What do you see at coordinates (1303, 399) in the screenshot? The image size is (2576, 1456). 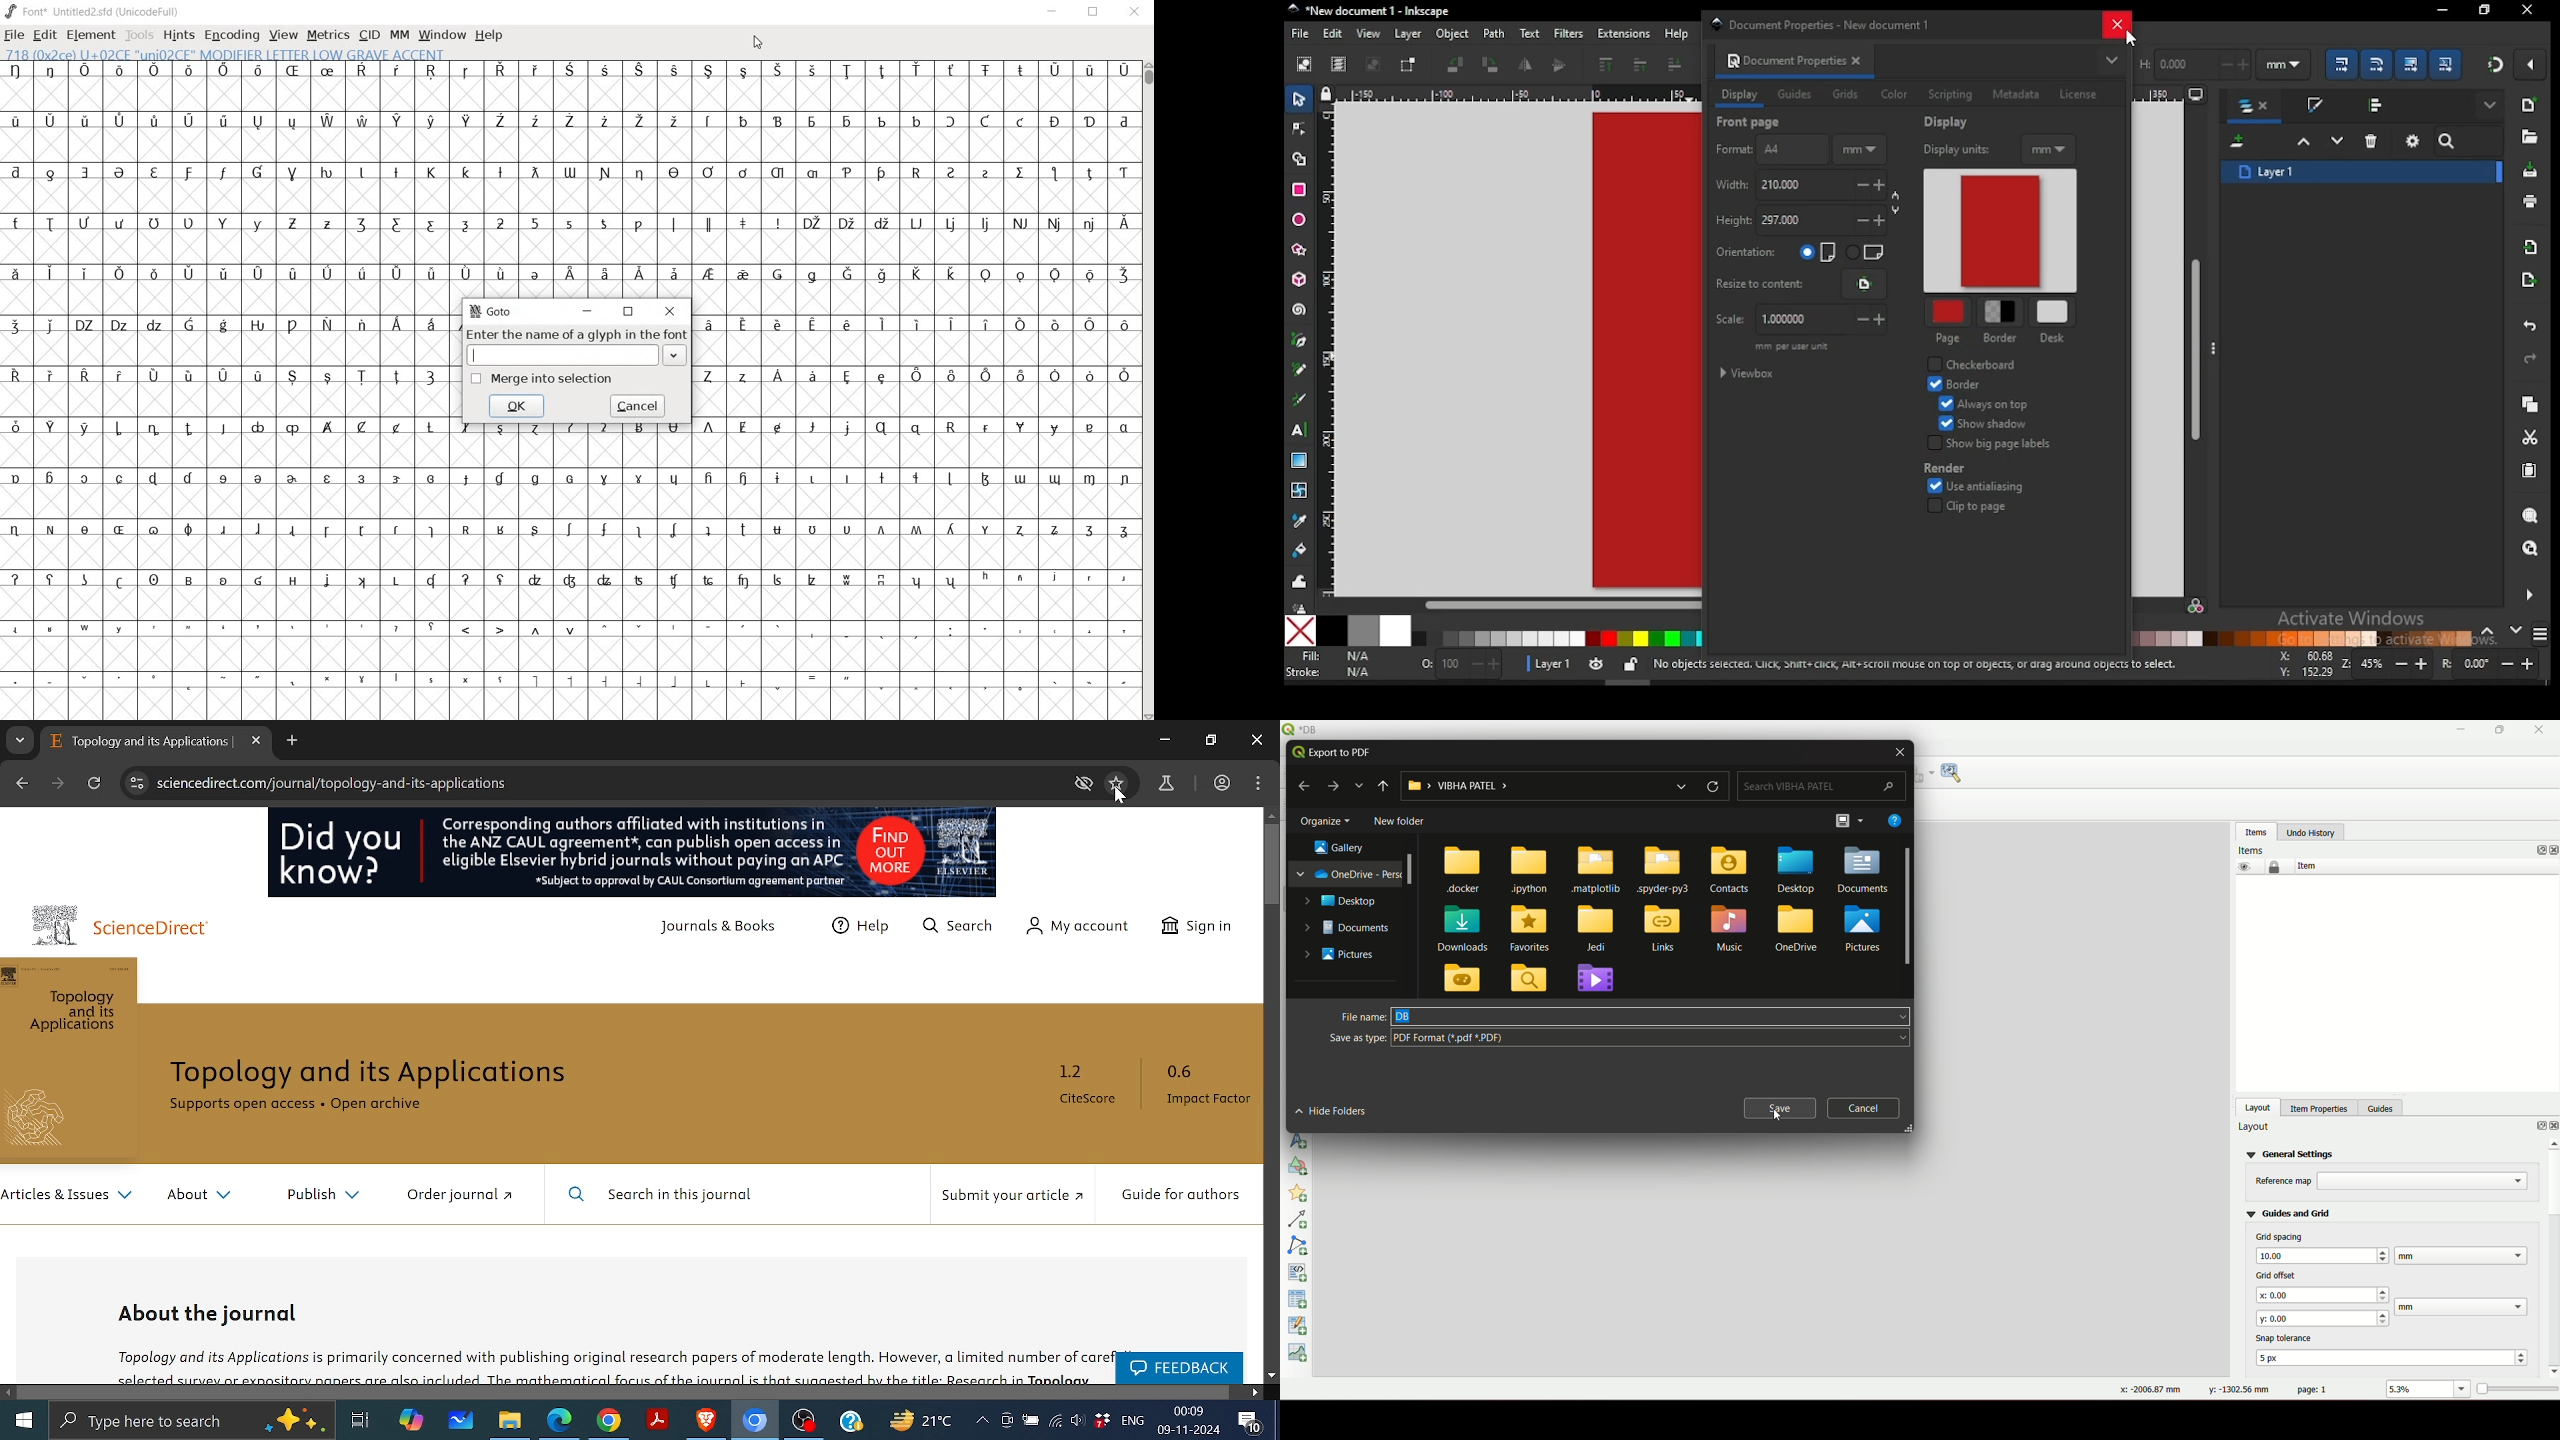 I see `calligraphy tool` at bounding box center [1303, 399].